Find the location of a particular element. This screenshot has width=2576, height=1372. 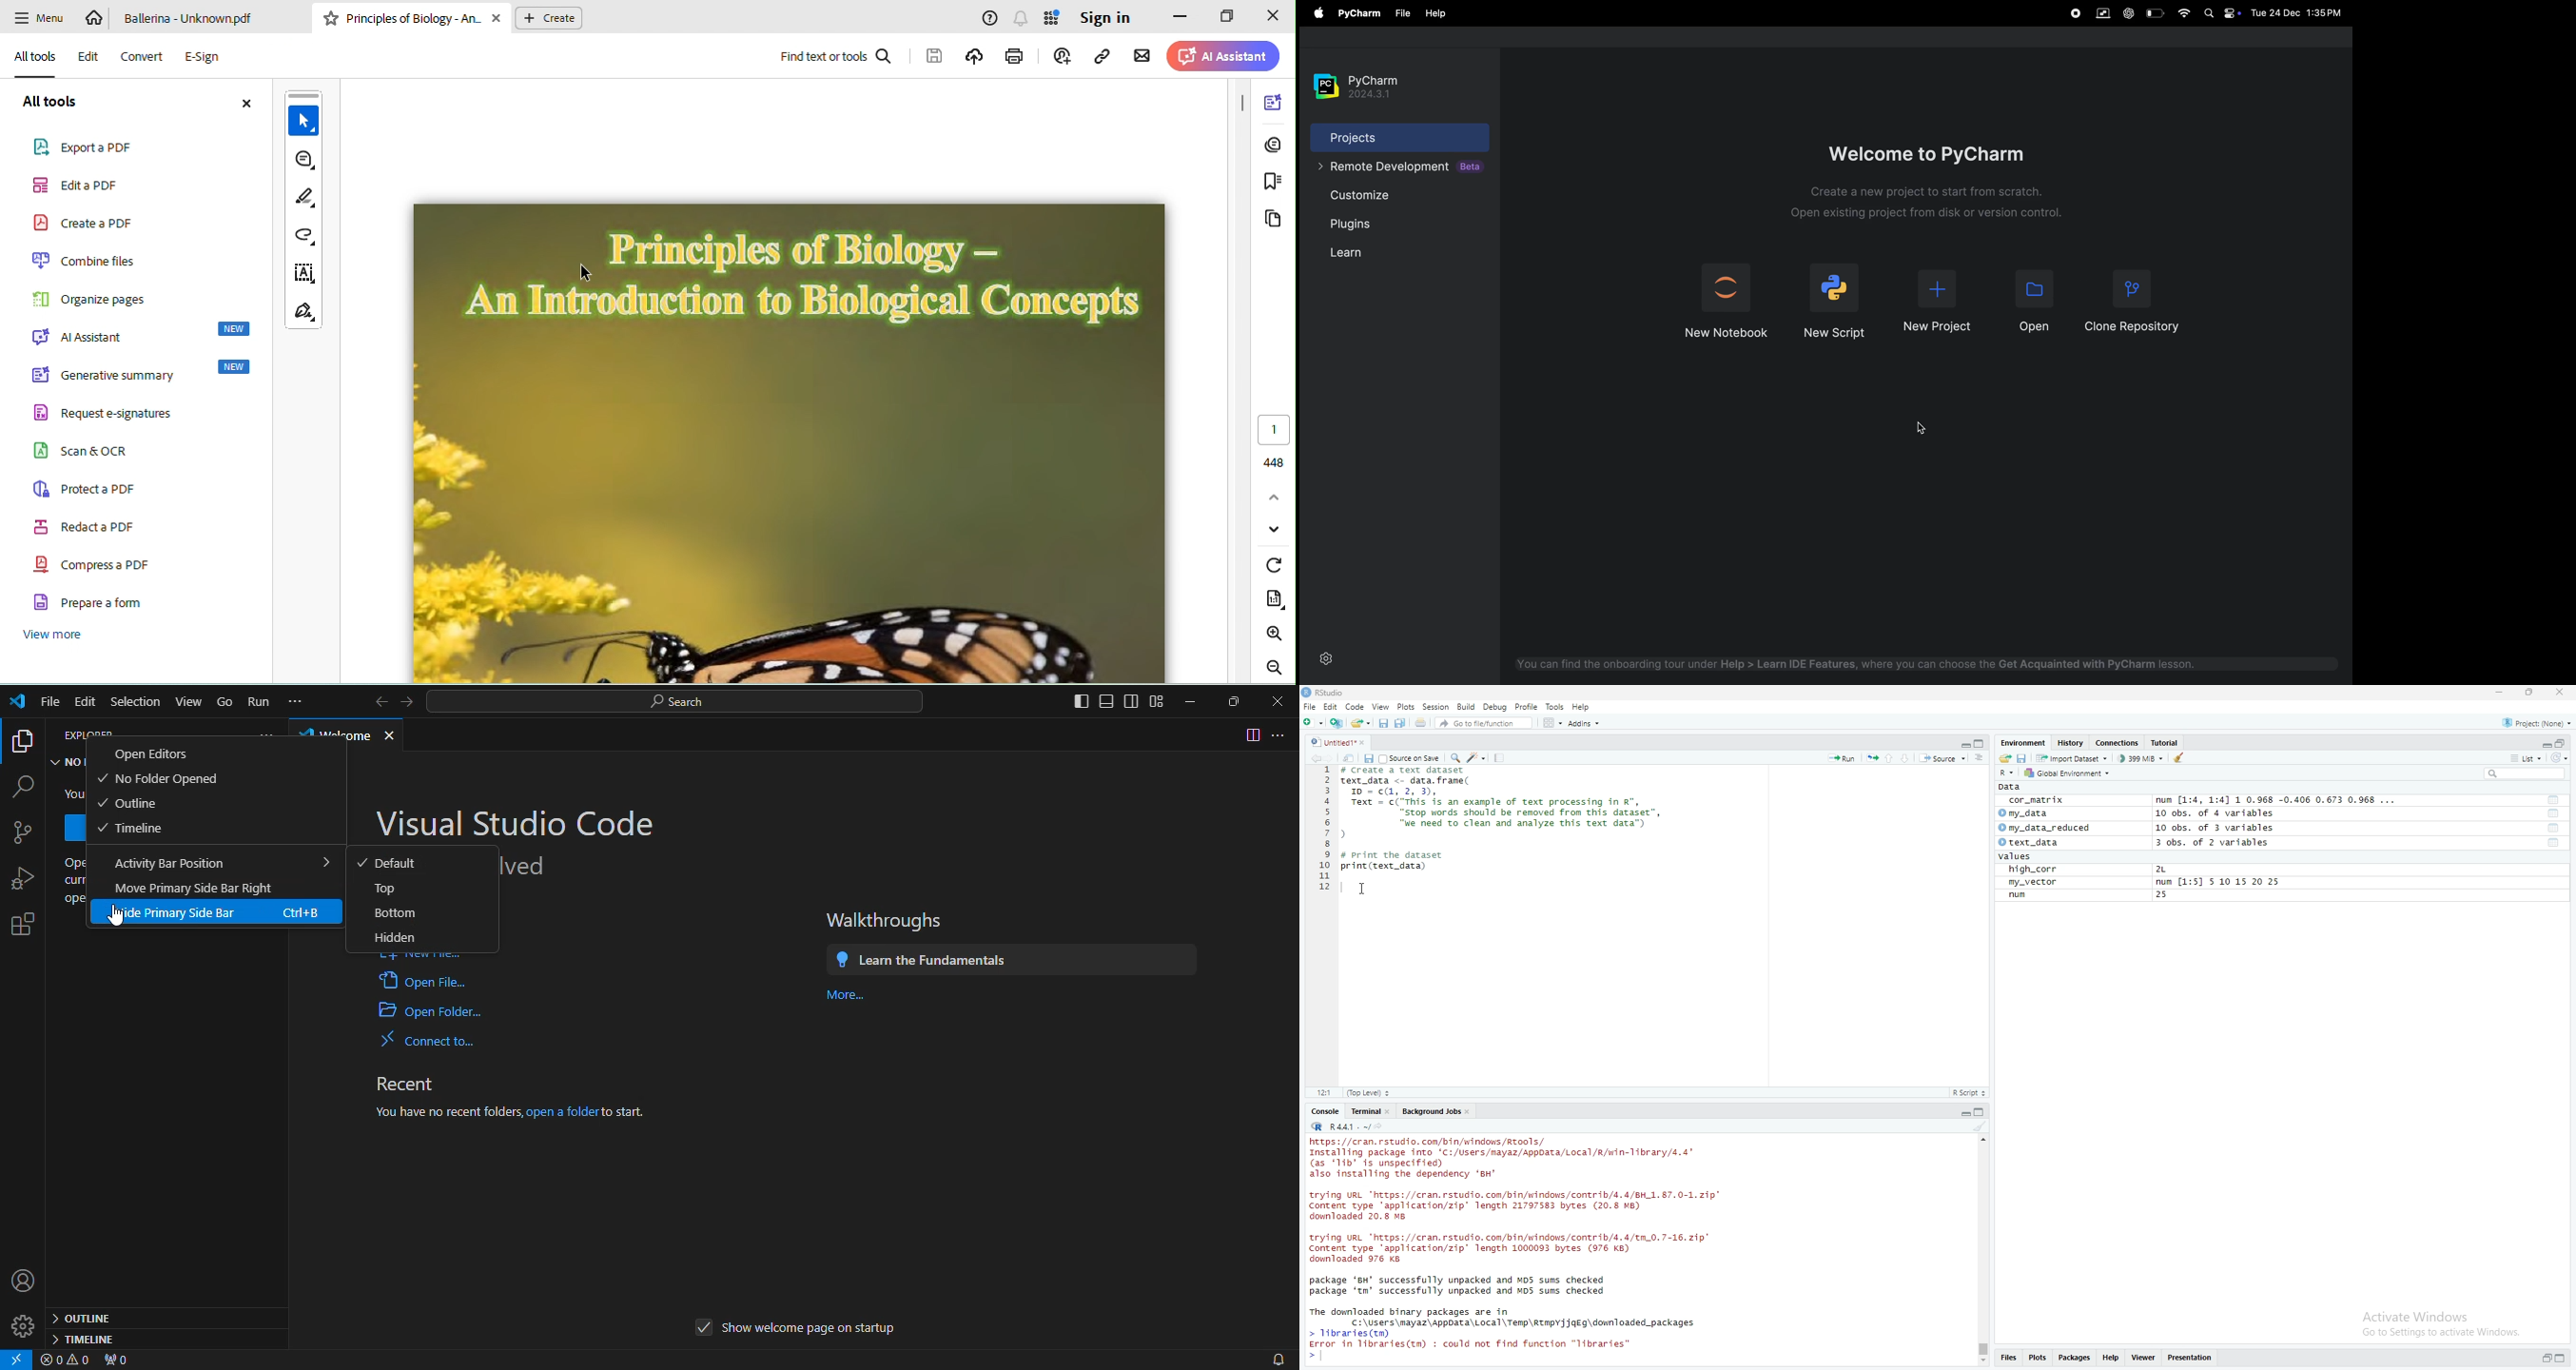

convert is located at coordinates (142, 56).